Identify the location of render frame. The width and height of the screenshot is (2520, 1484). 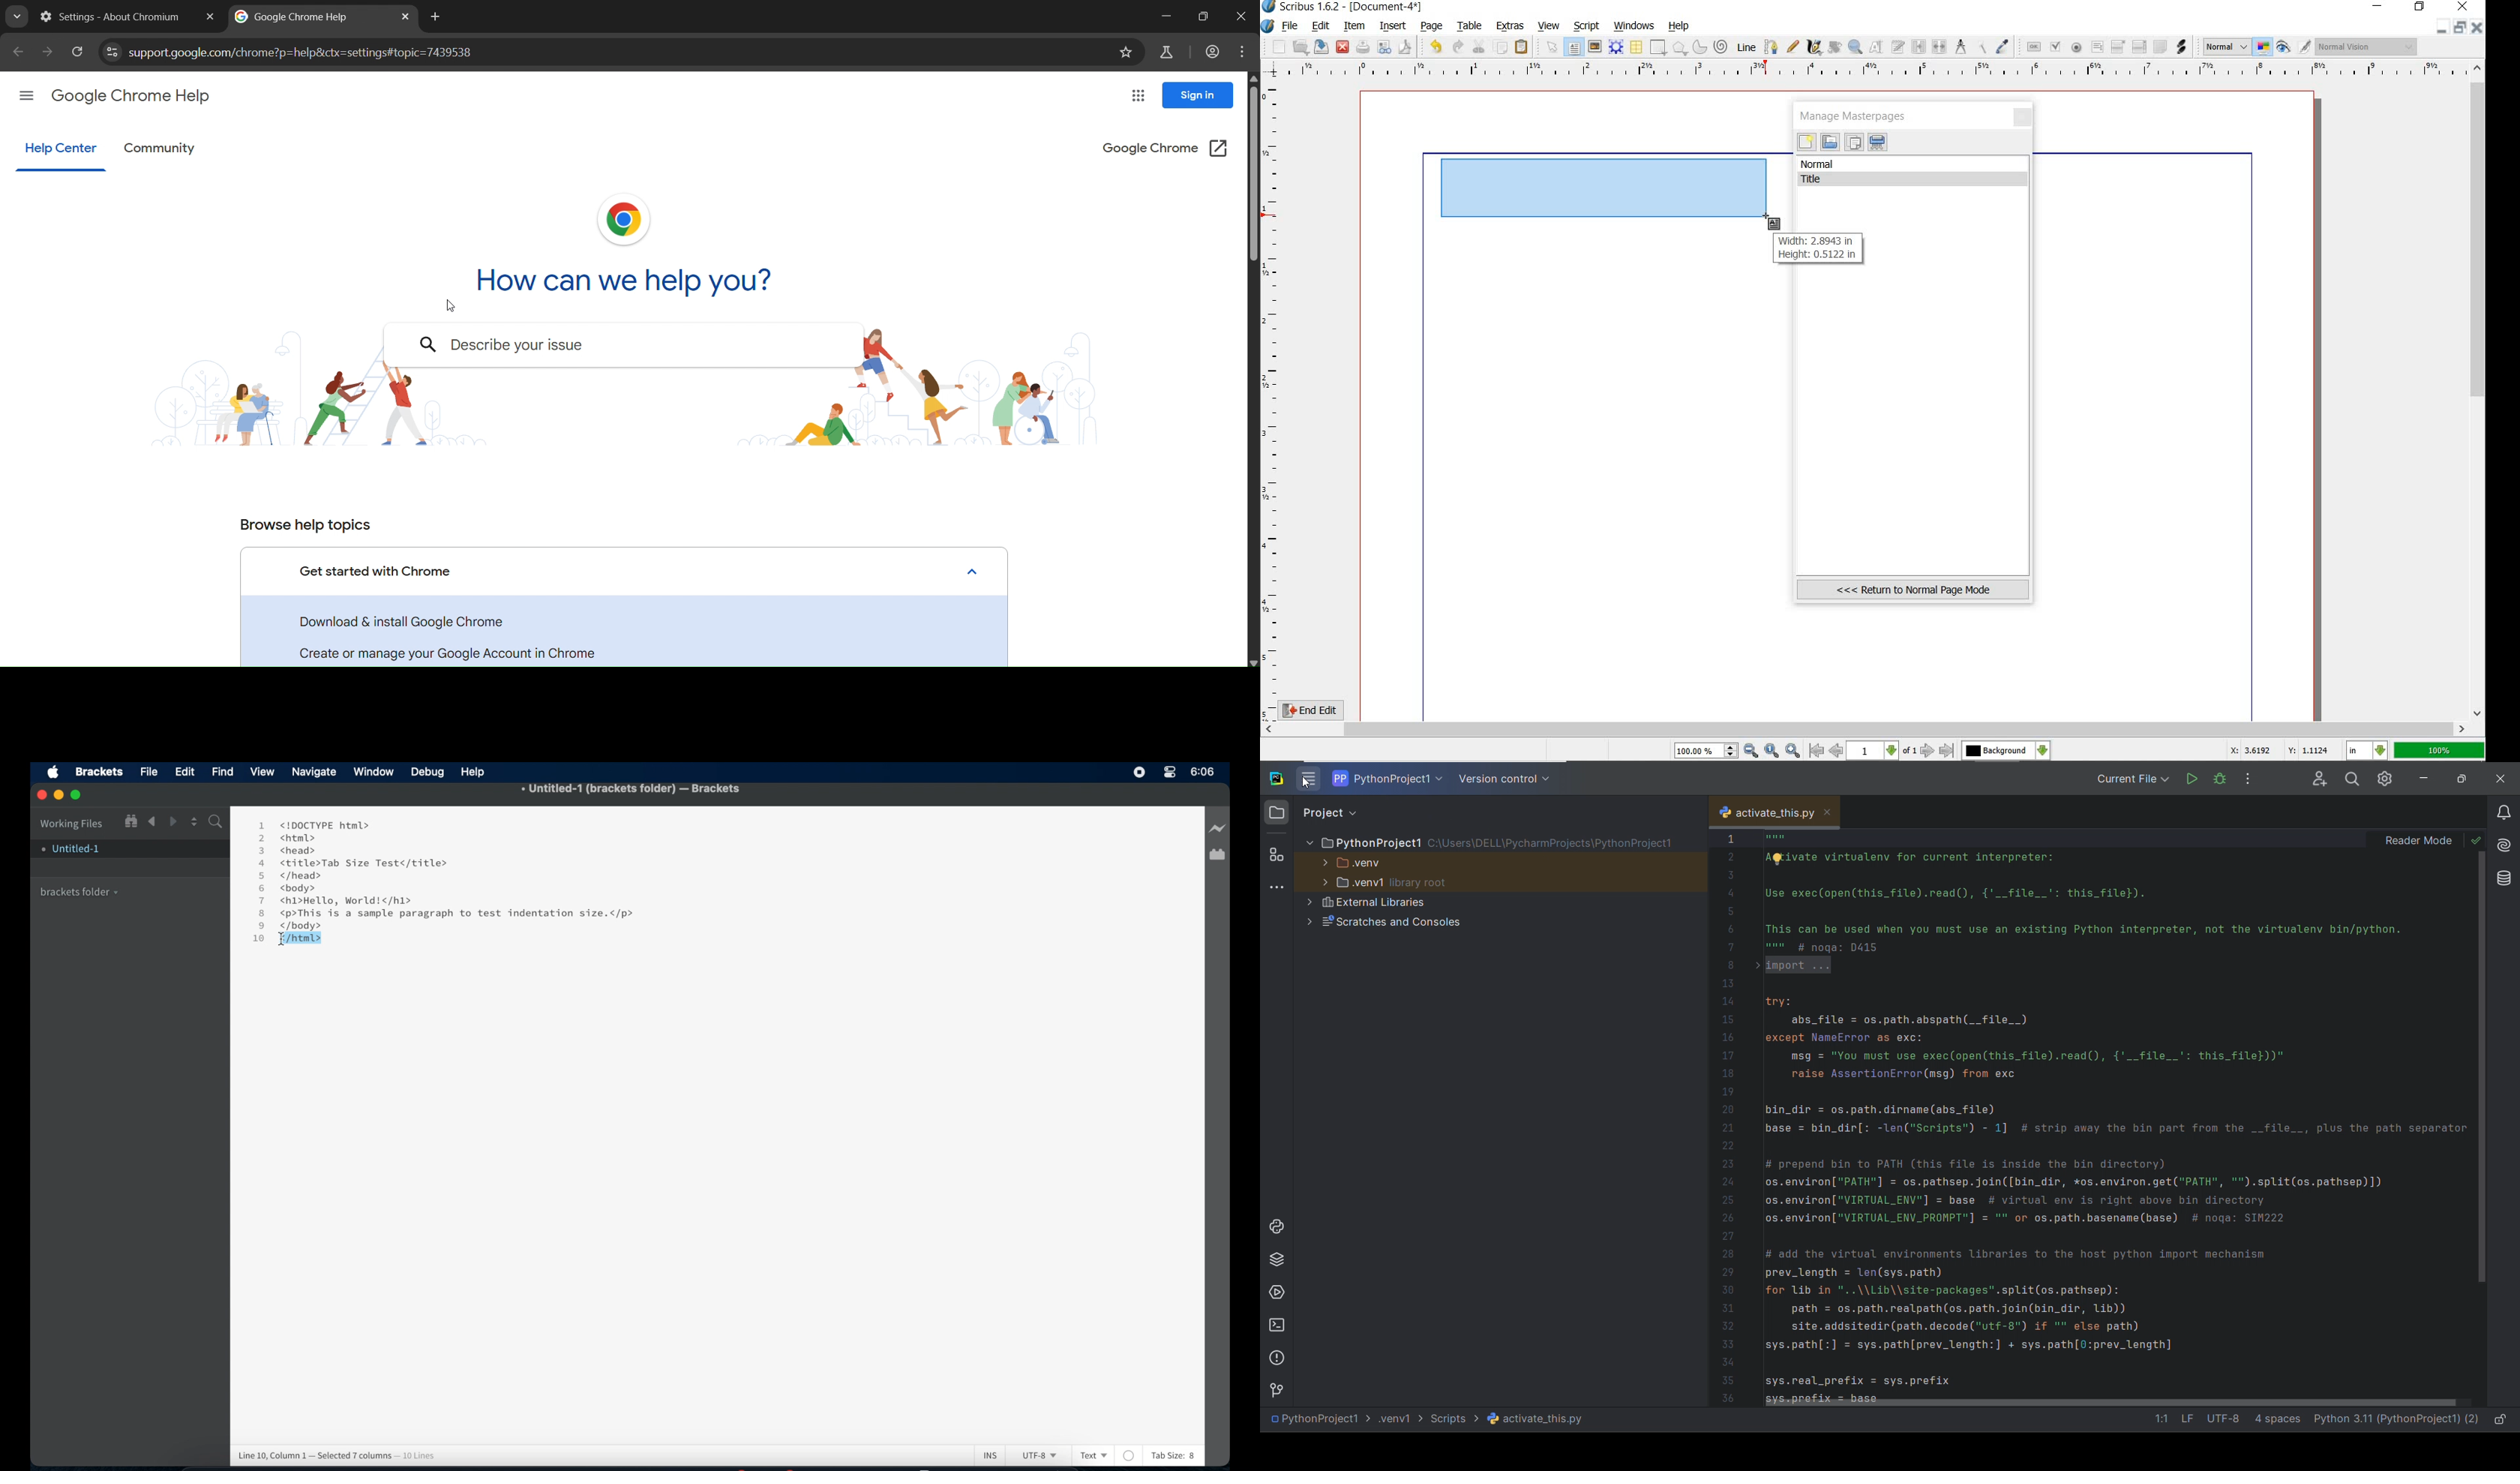
(1616, 47).